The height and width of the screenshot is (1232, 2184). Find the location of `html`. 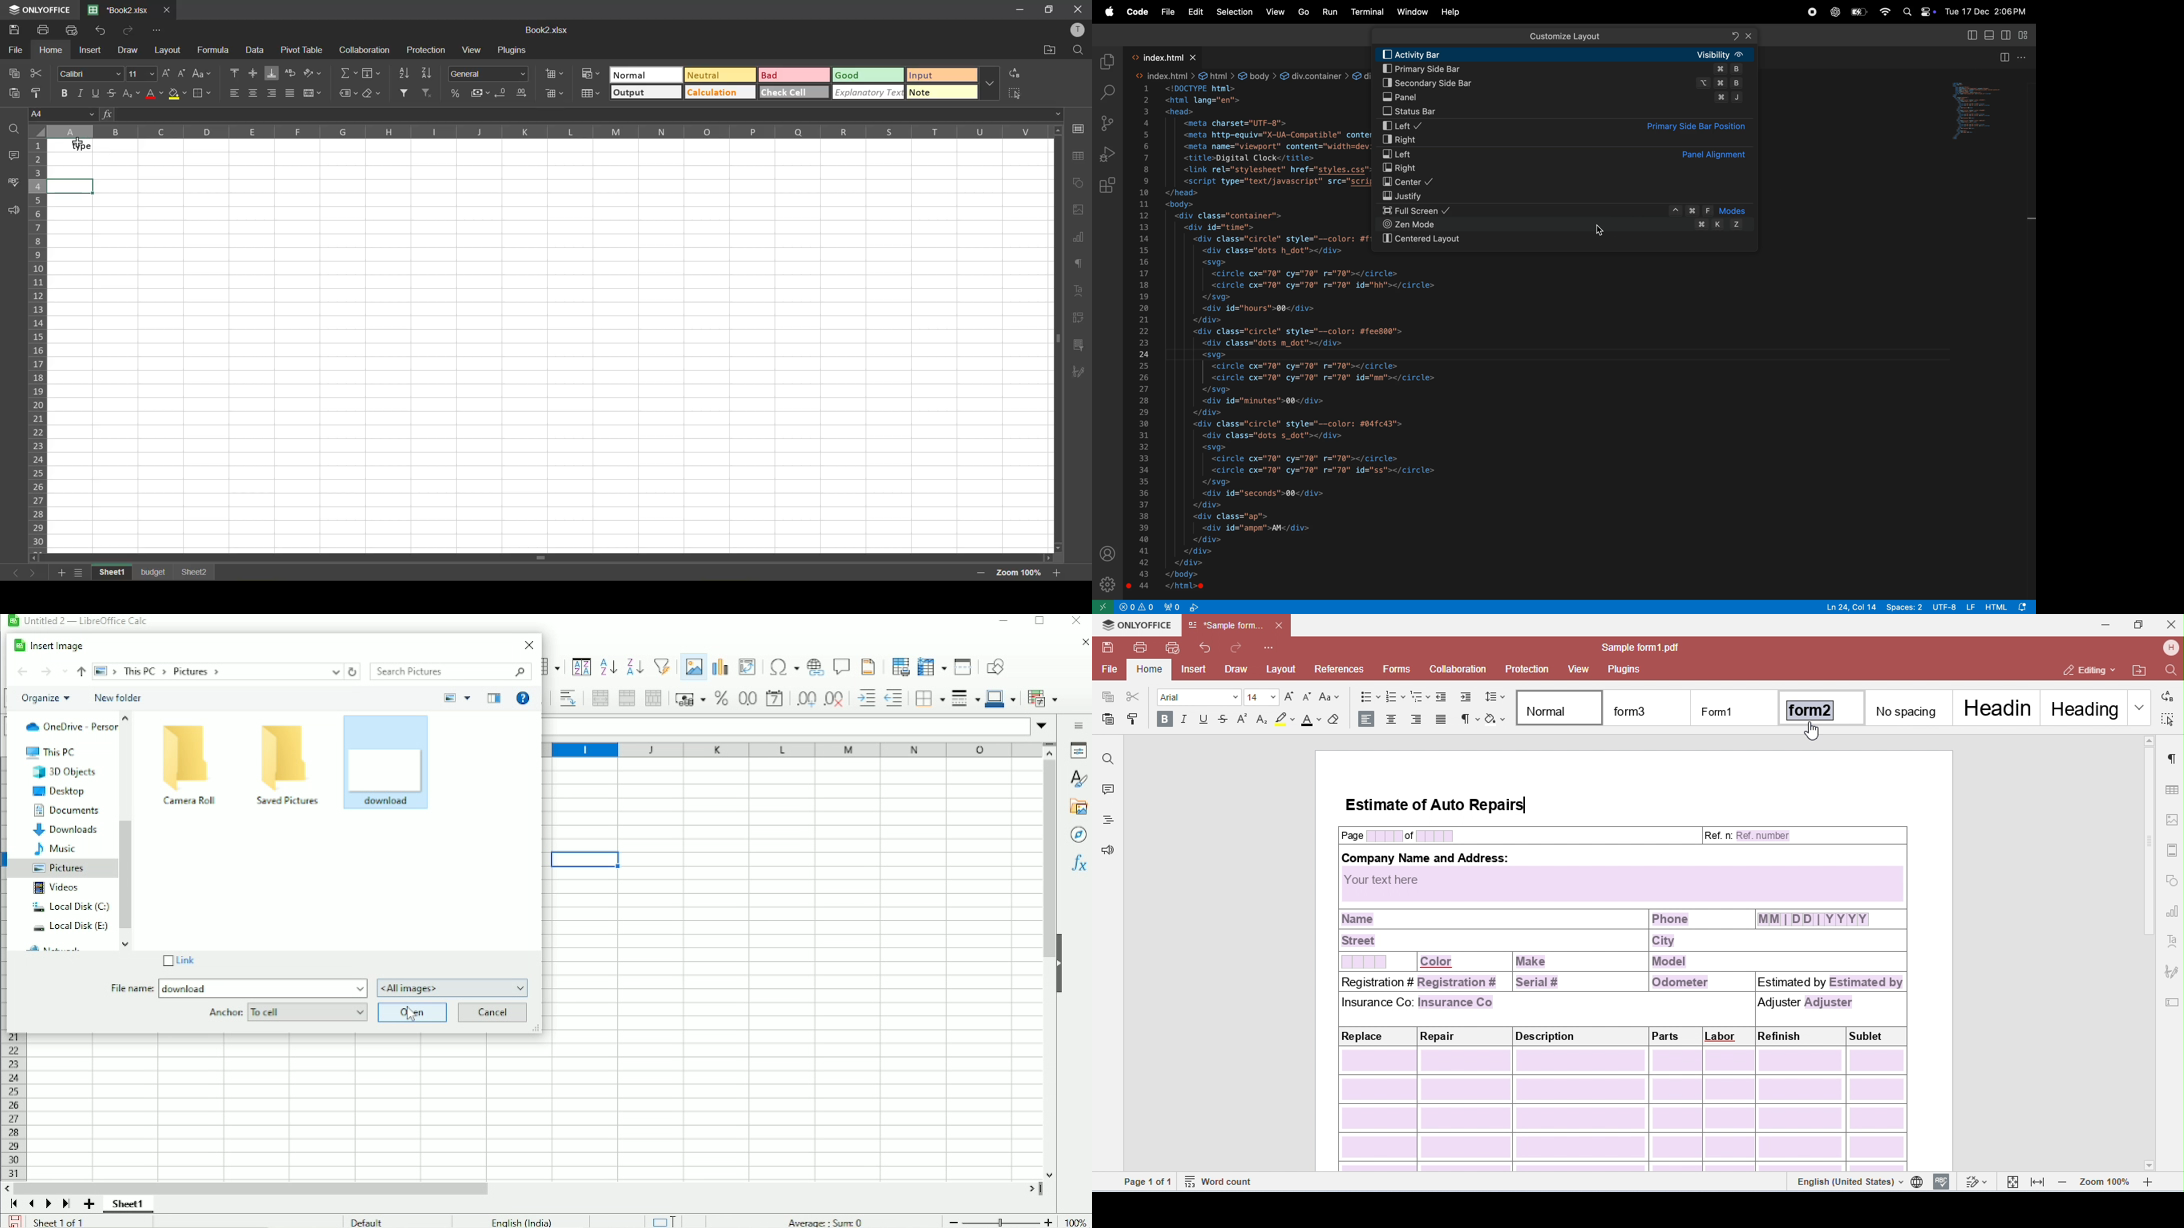

html is located at coordinates (2009, 606).